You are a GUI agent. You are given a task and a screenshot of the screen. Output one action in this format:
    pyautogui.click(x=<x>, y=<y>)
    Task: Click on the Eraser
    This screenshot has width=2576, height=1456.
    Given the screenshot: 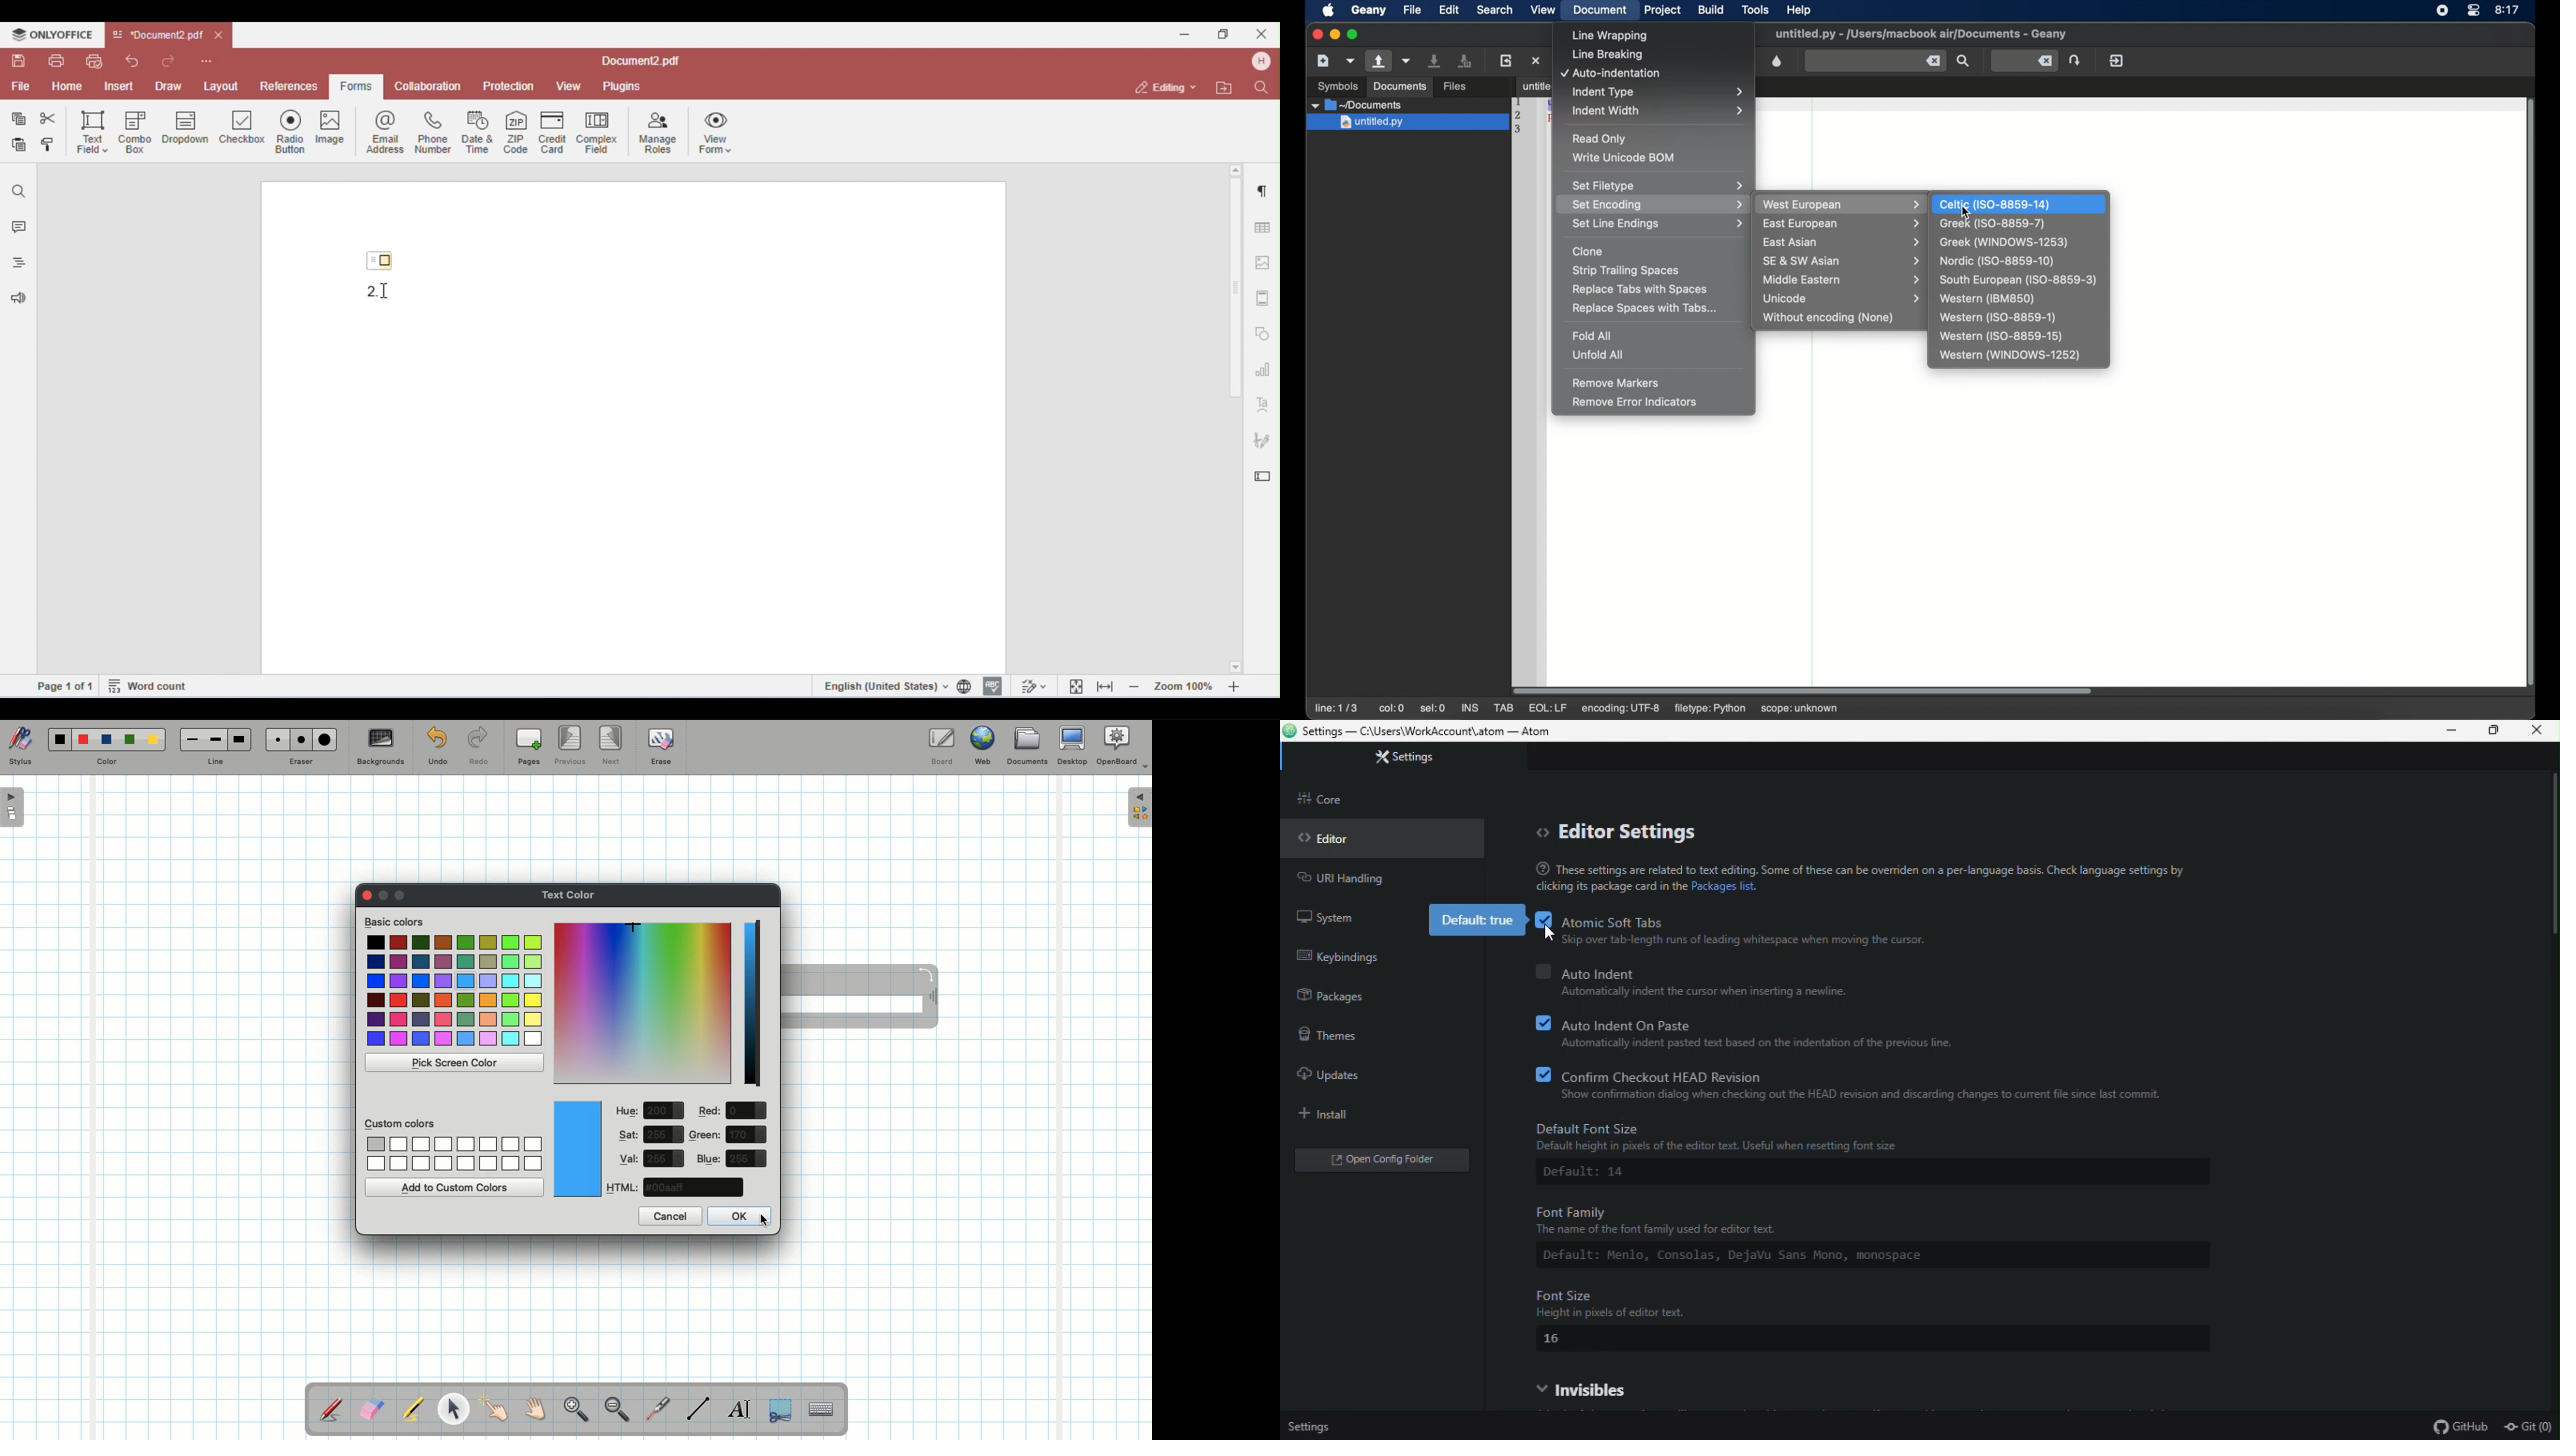 What is the action you would take?
    pyautogui.click(x=371, y=1410)
    